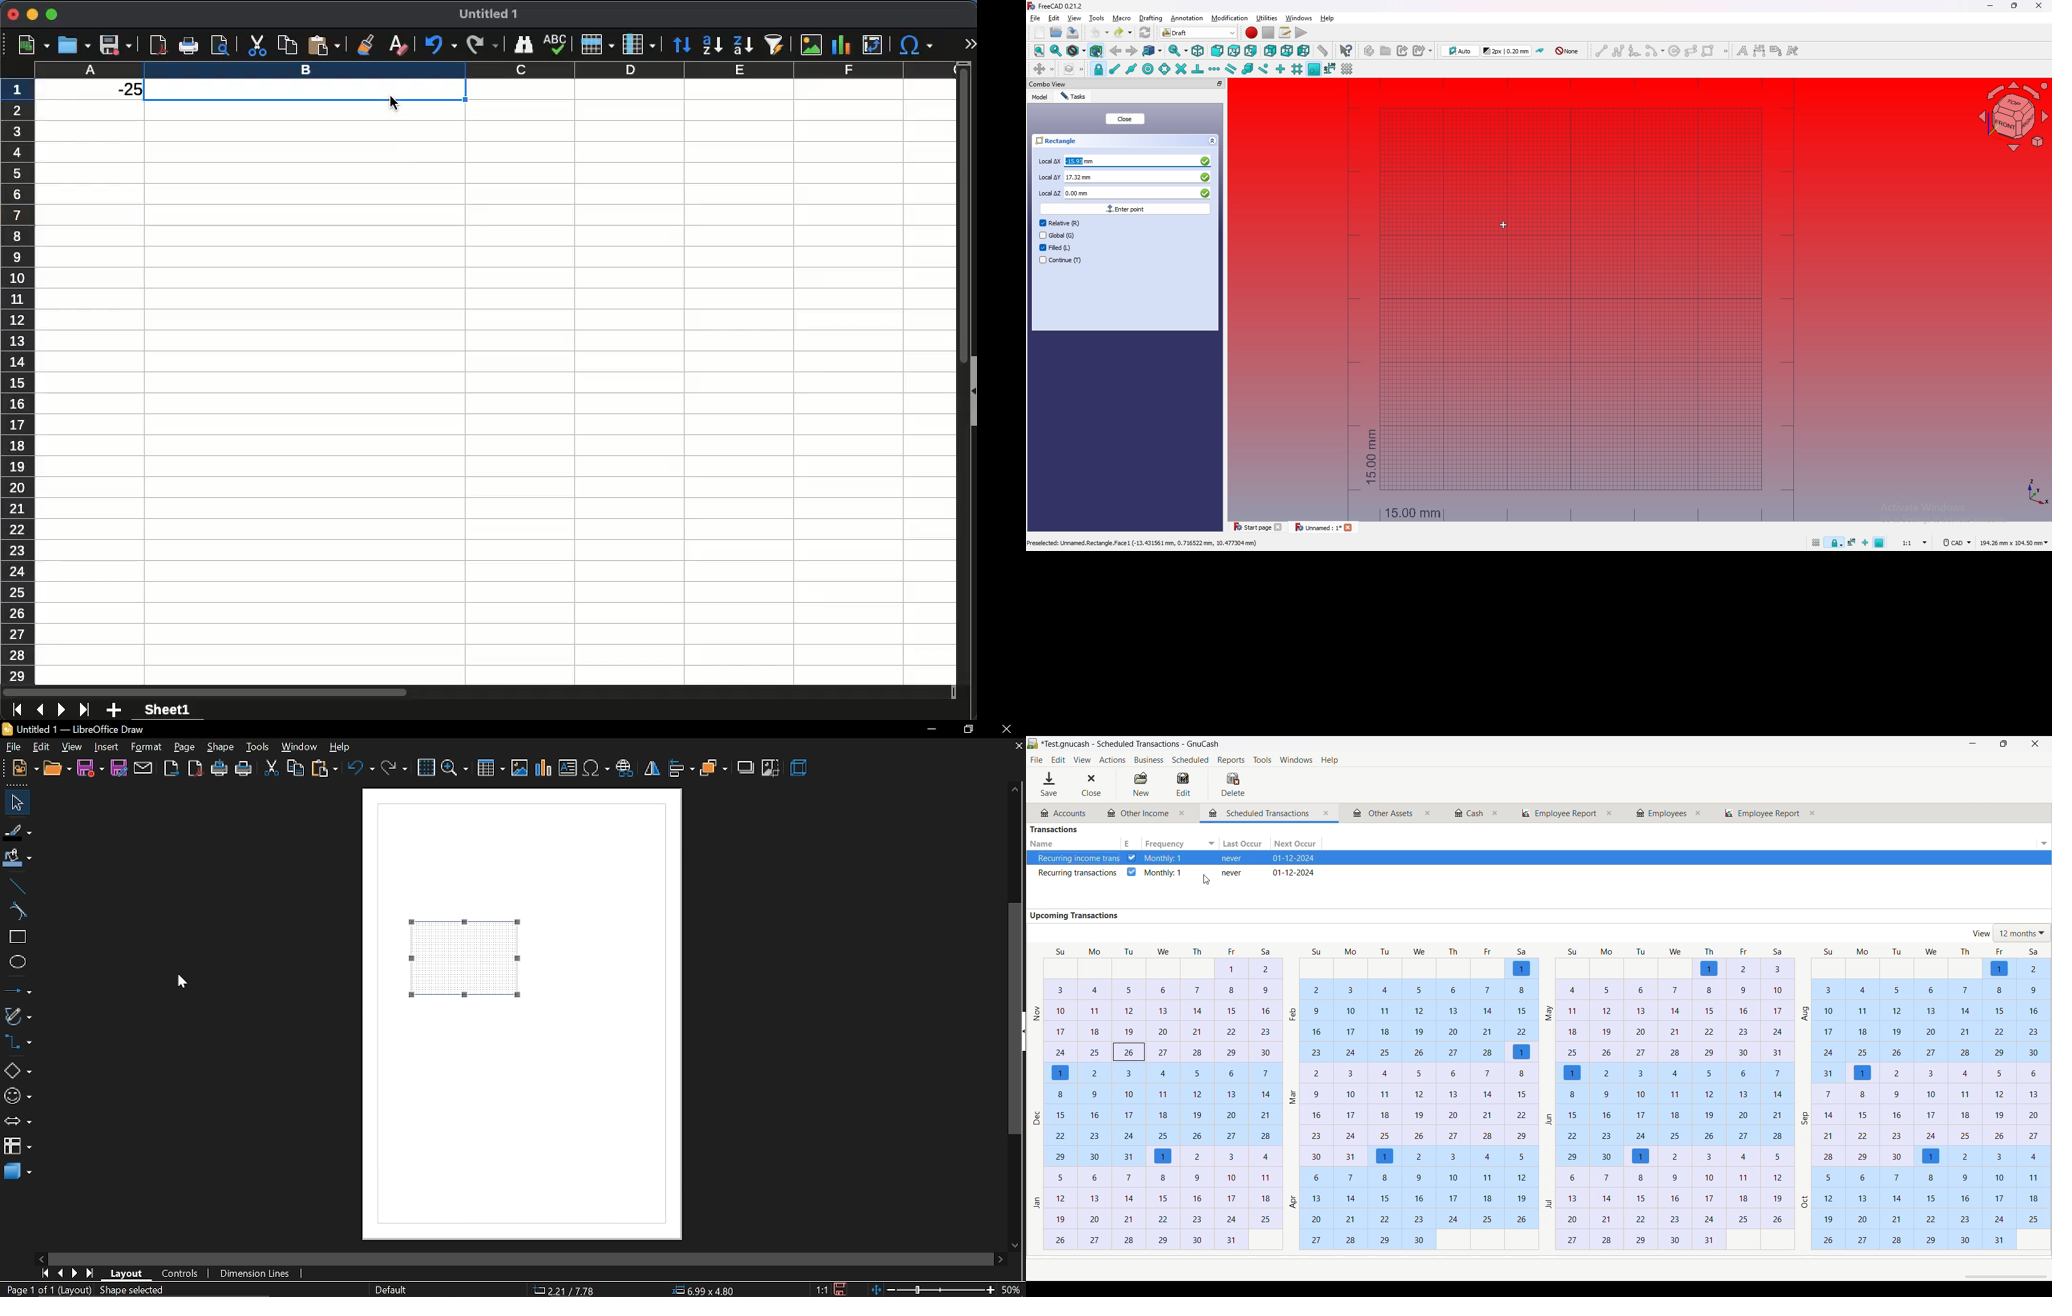 This screenshot has width=2072, height=1316. Describe the element at coordinates (840, 43) in the screenshot. I see `chart` at that location.